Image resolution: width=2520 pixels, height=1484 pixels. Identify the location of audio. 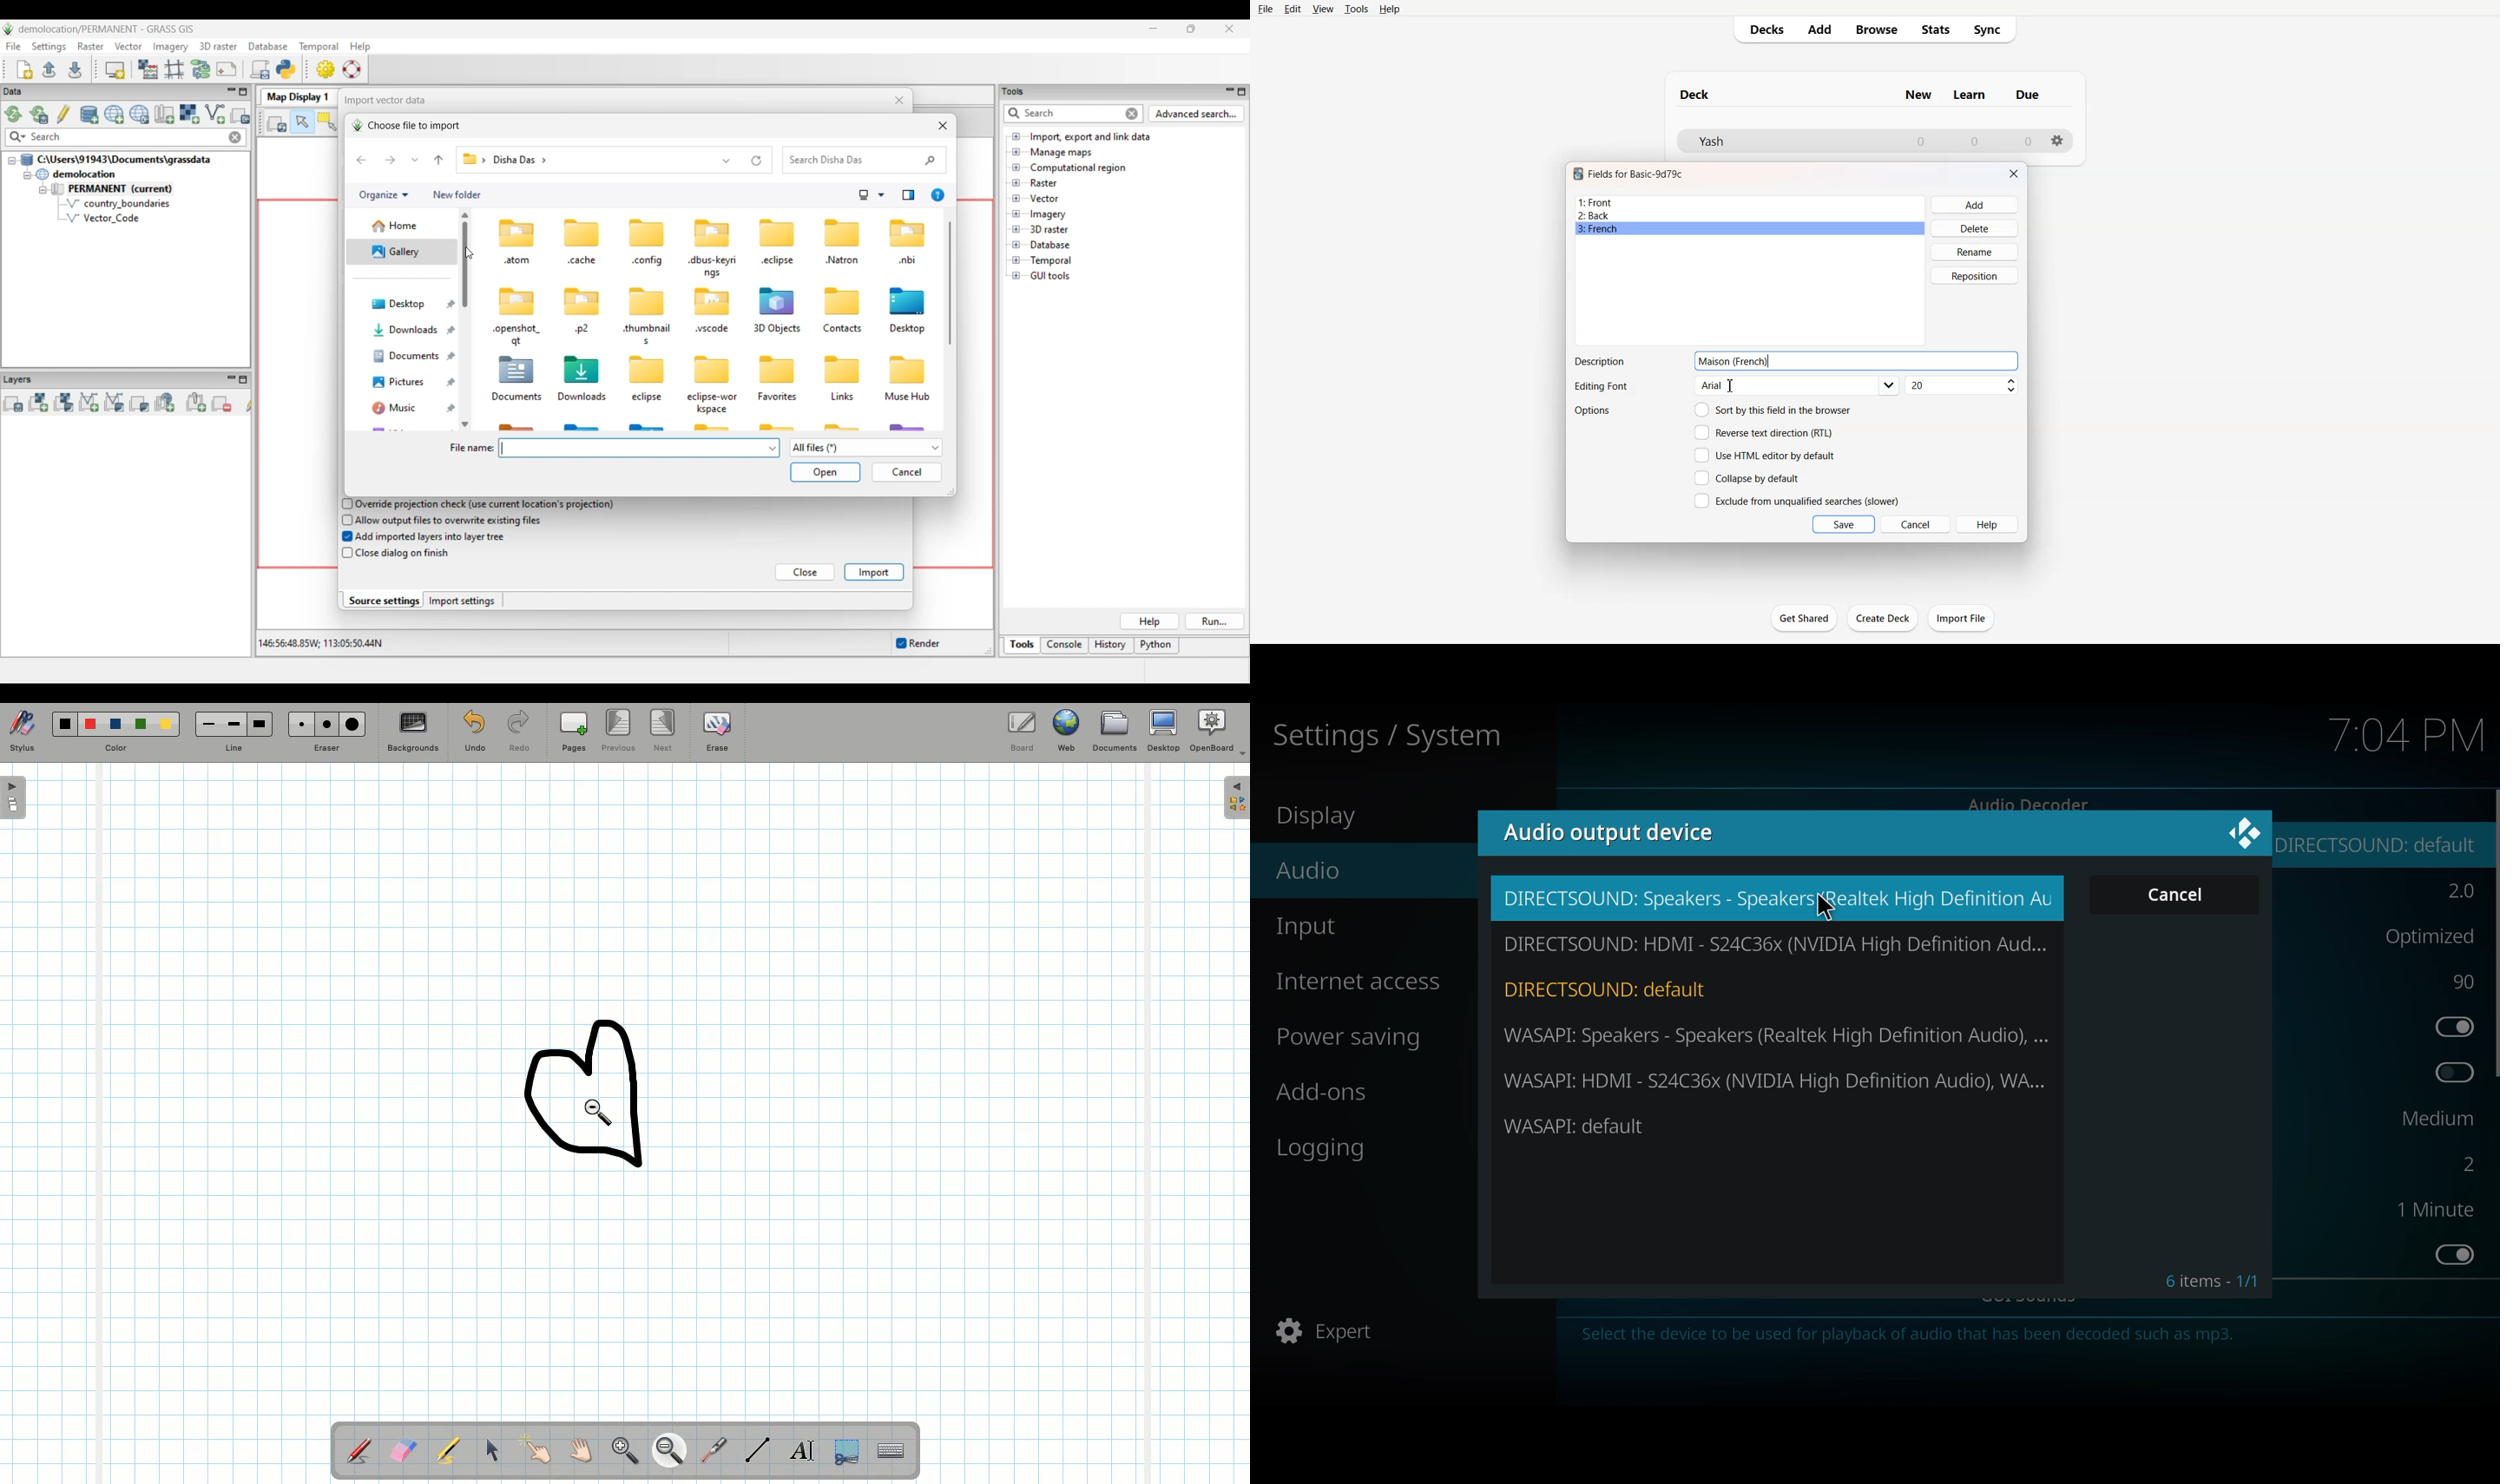
(1310, 870).